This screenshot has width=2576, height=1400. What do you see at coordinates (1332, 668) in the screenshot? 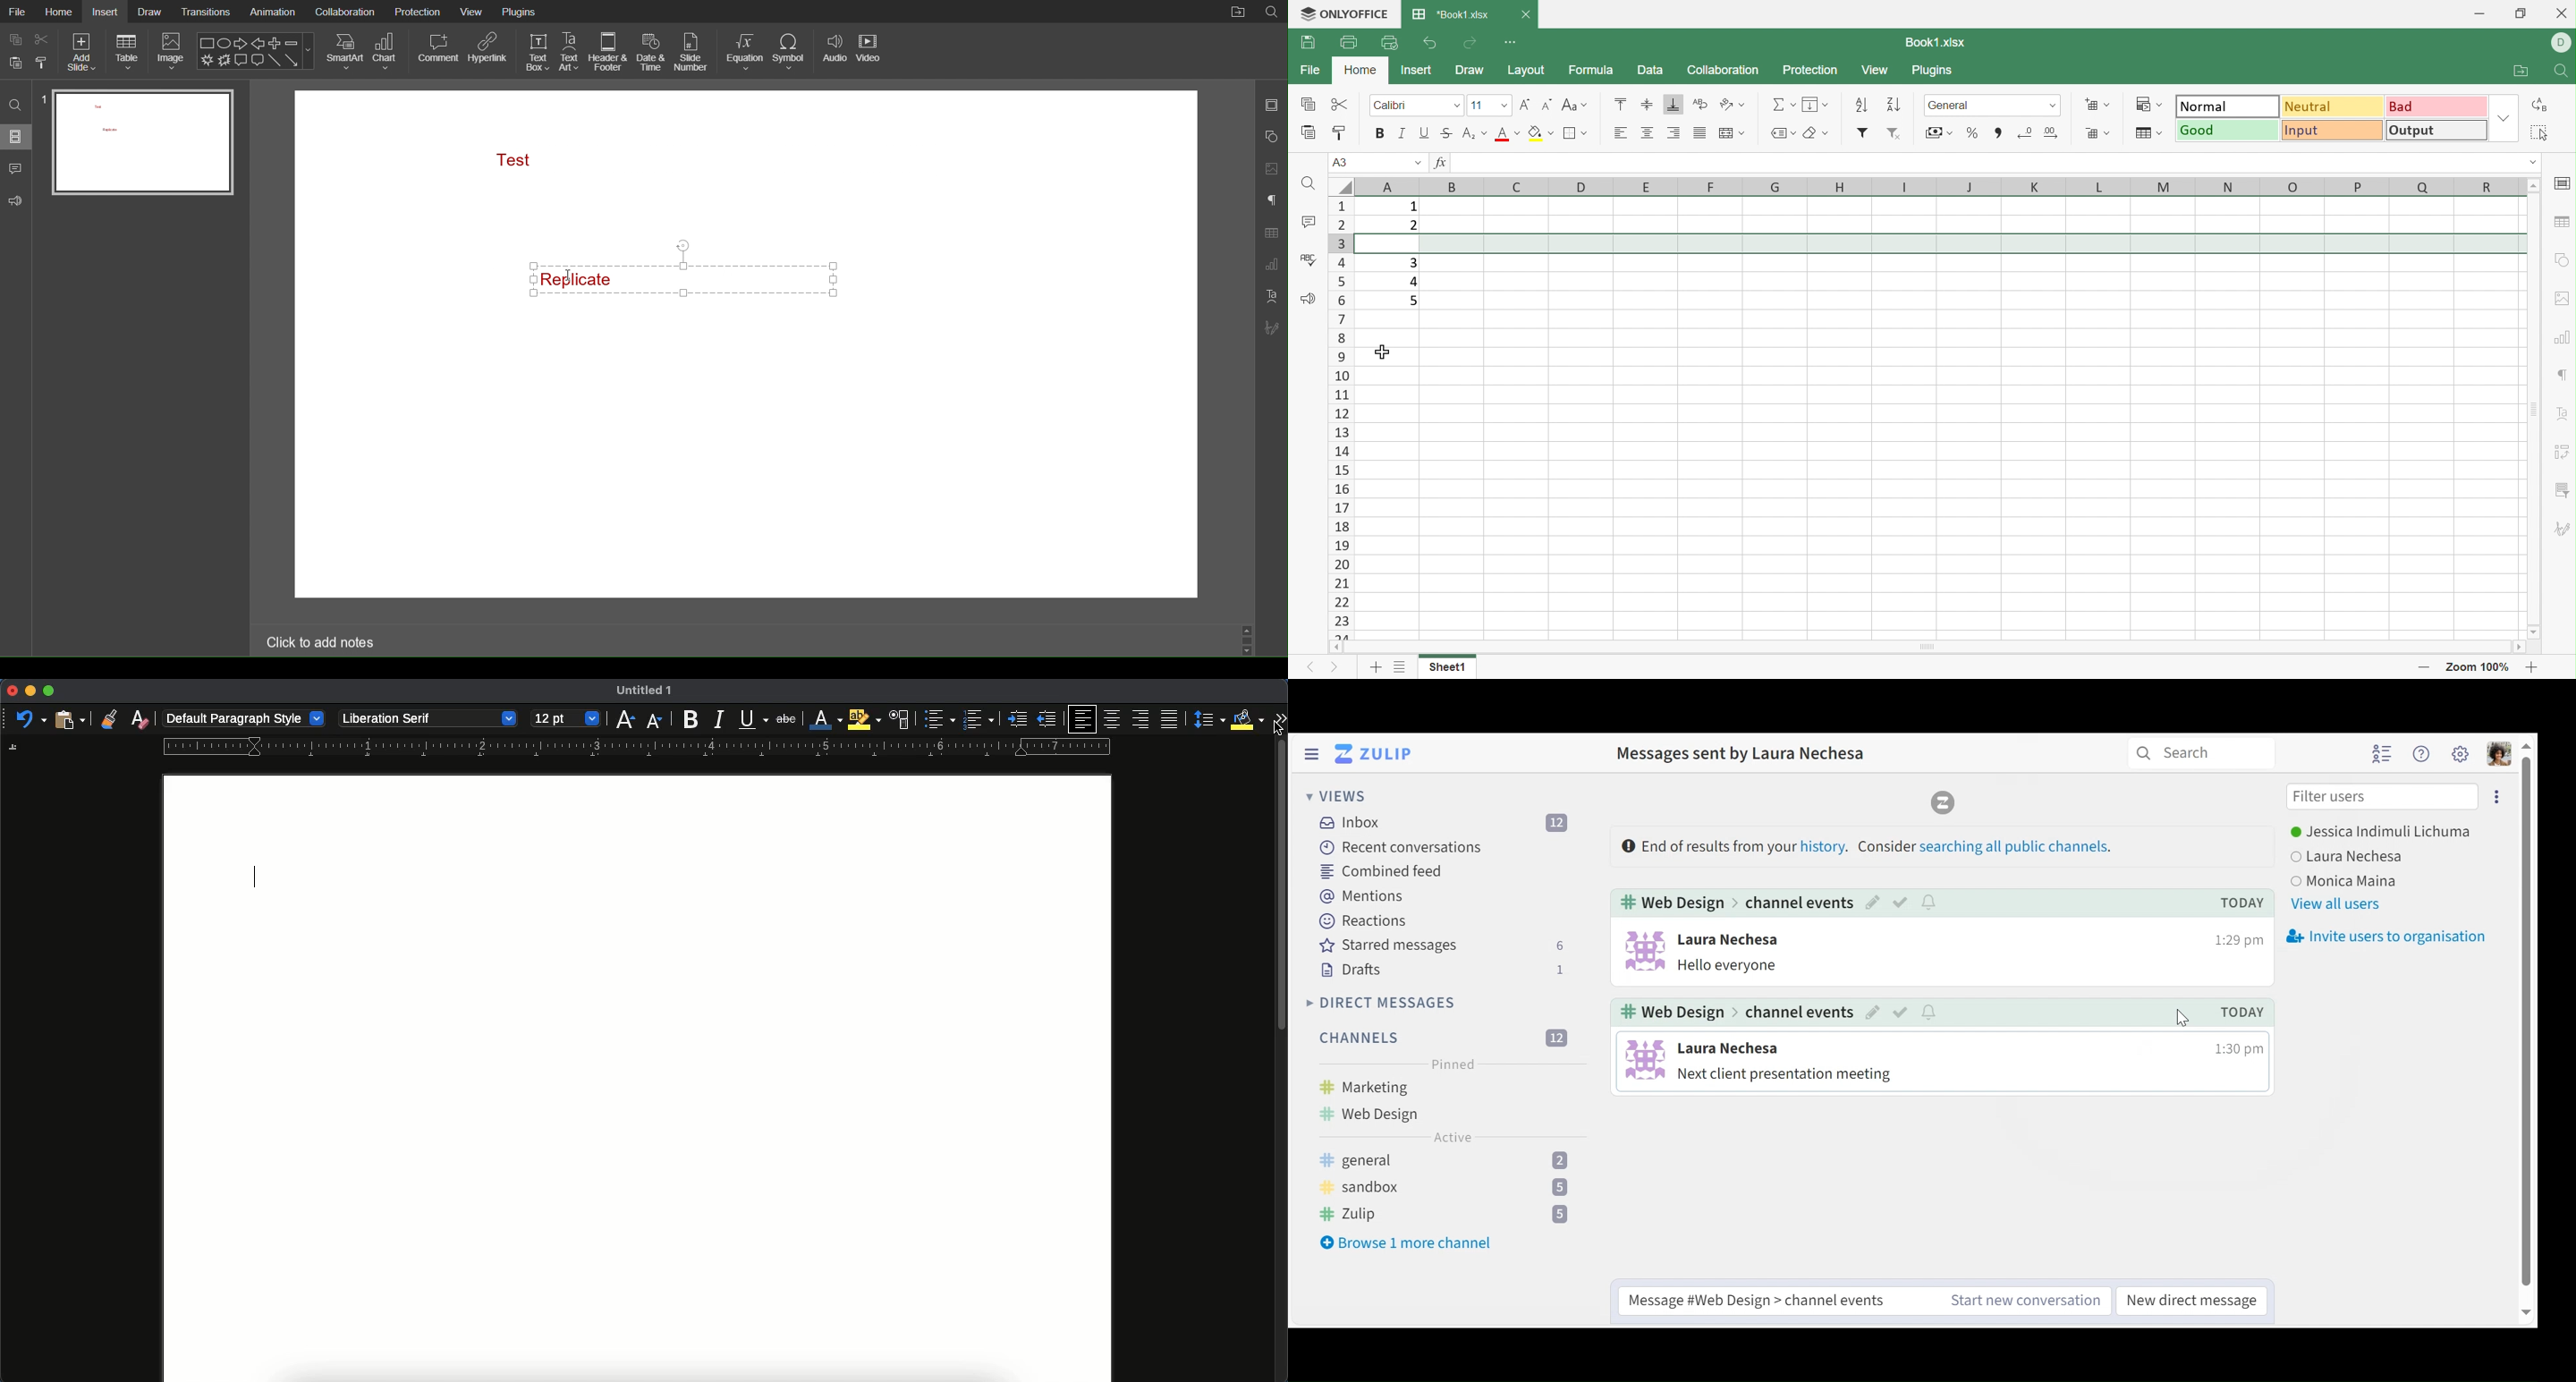
I see `Next` at bounding box center [1332, 668].